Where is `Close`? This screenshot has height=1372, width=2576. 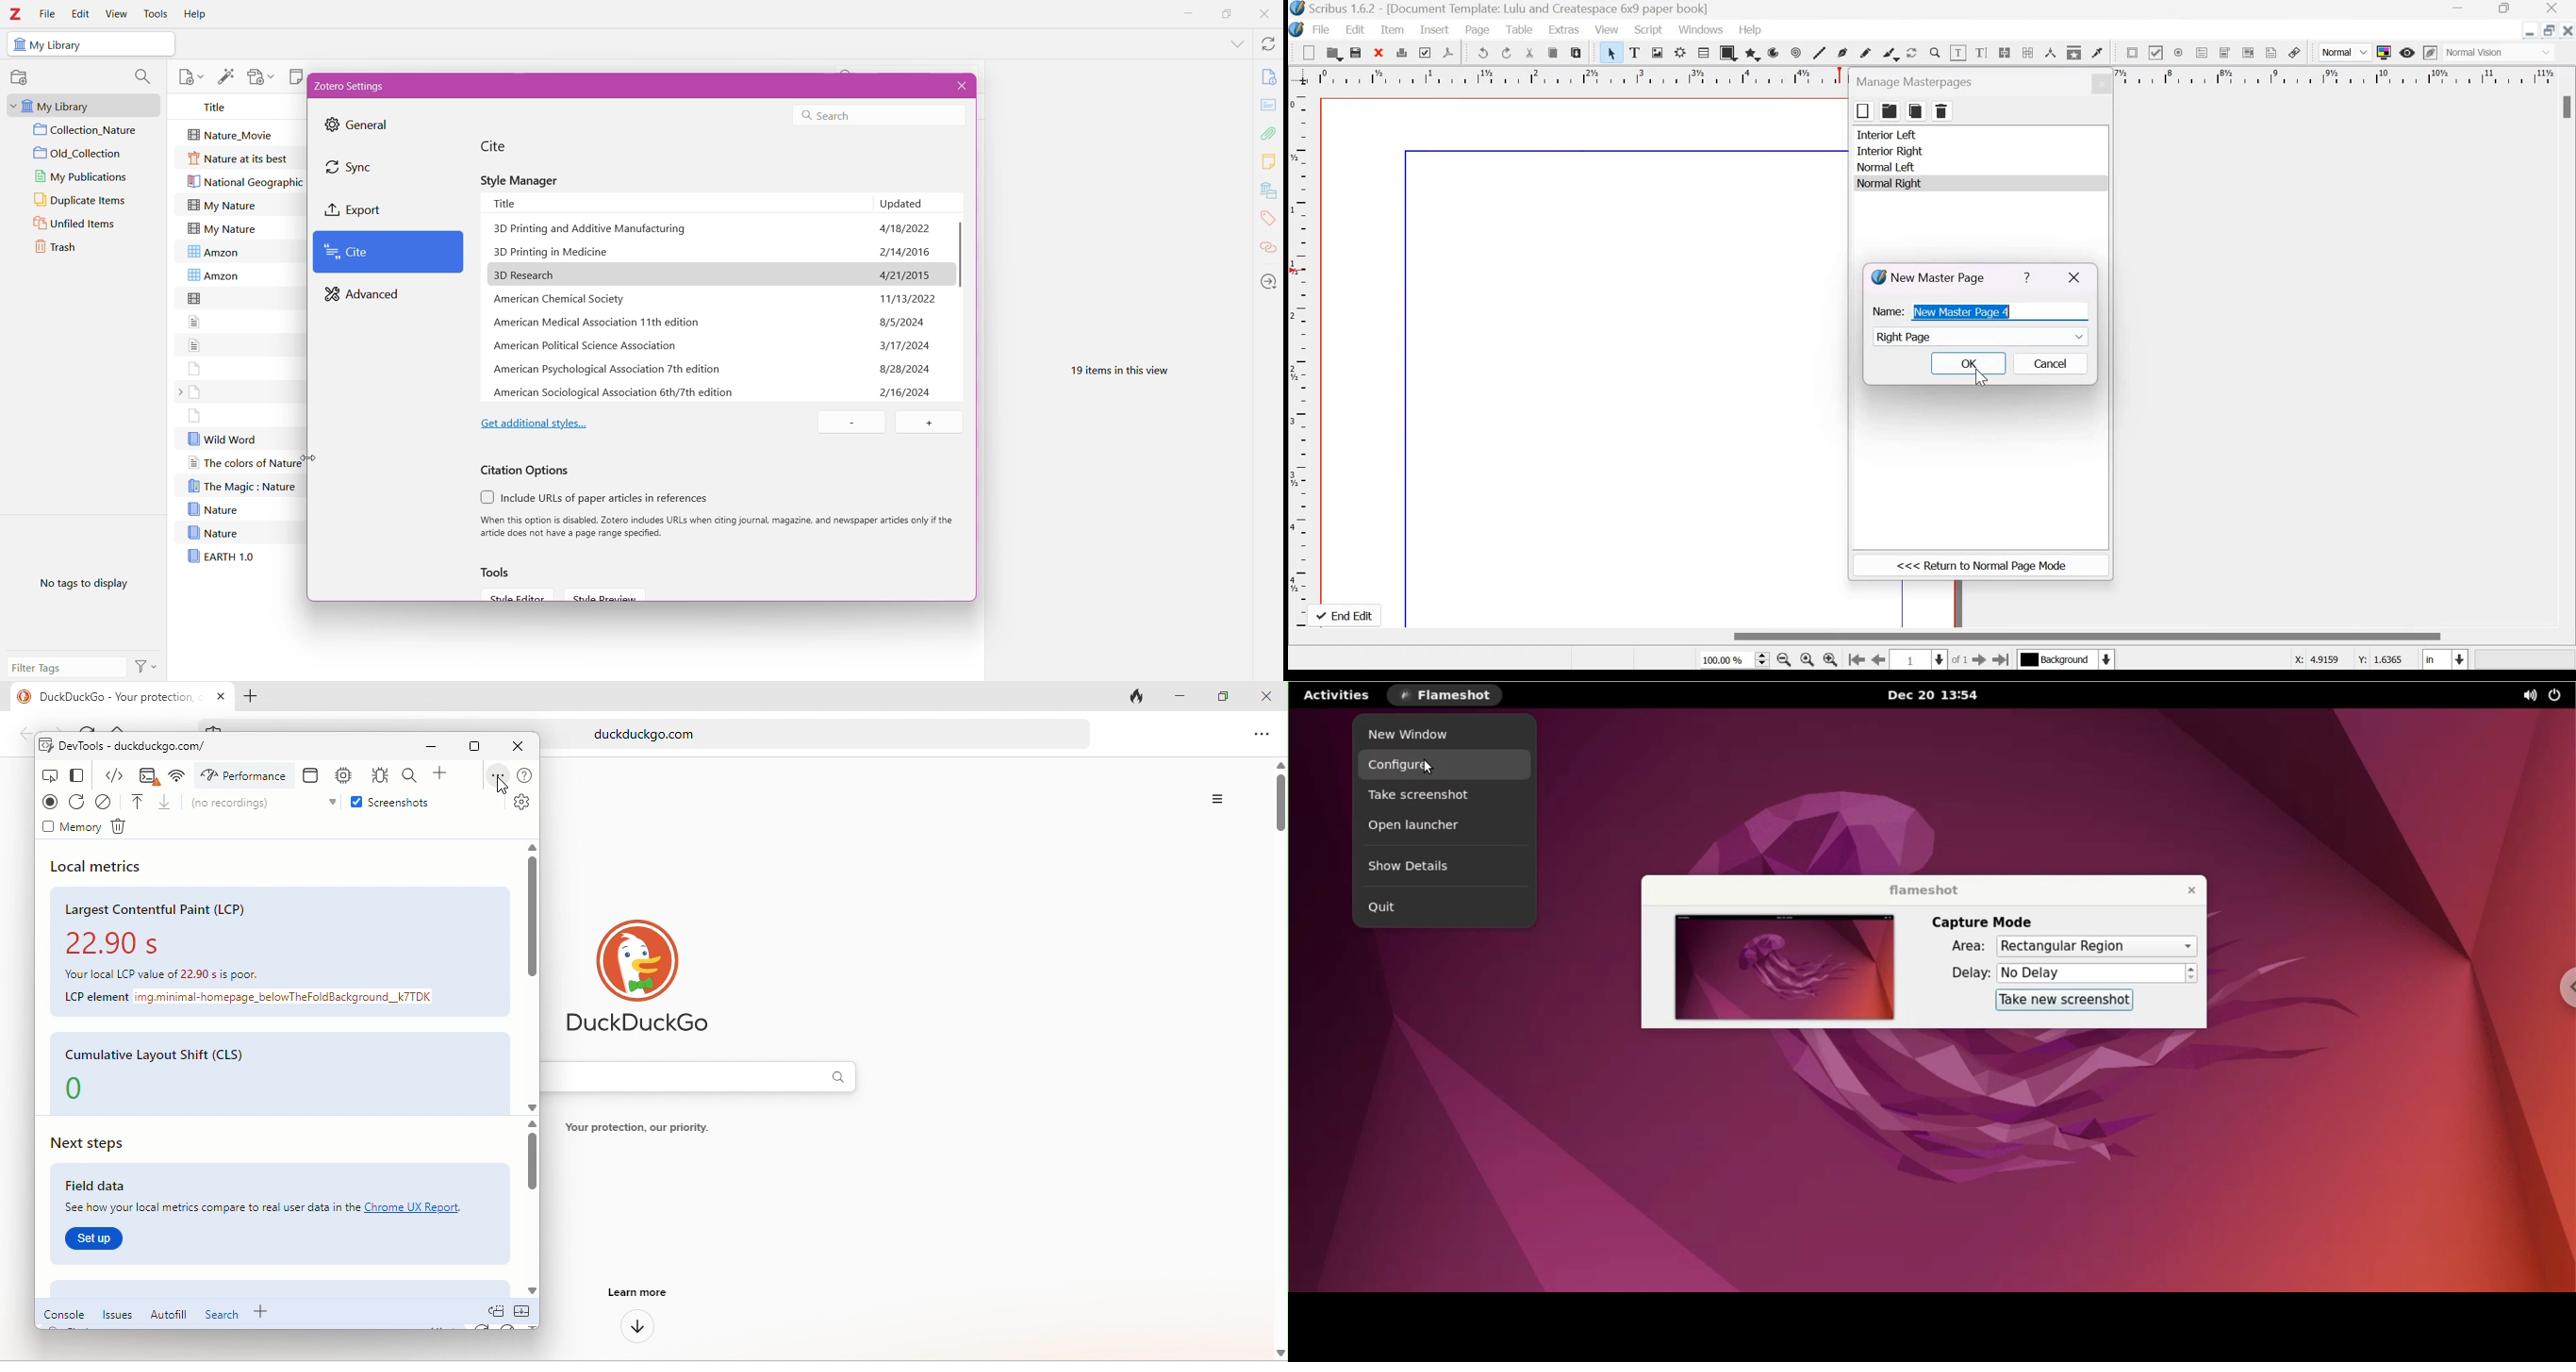
Close is located at coordinates (1264, 15).